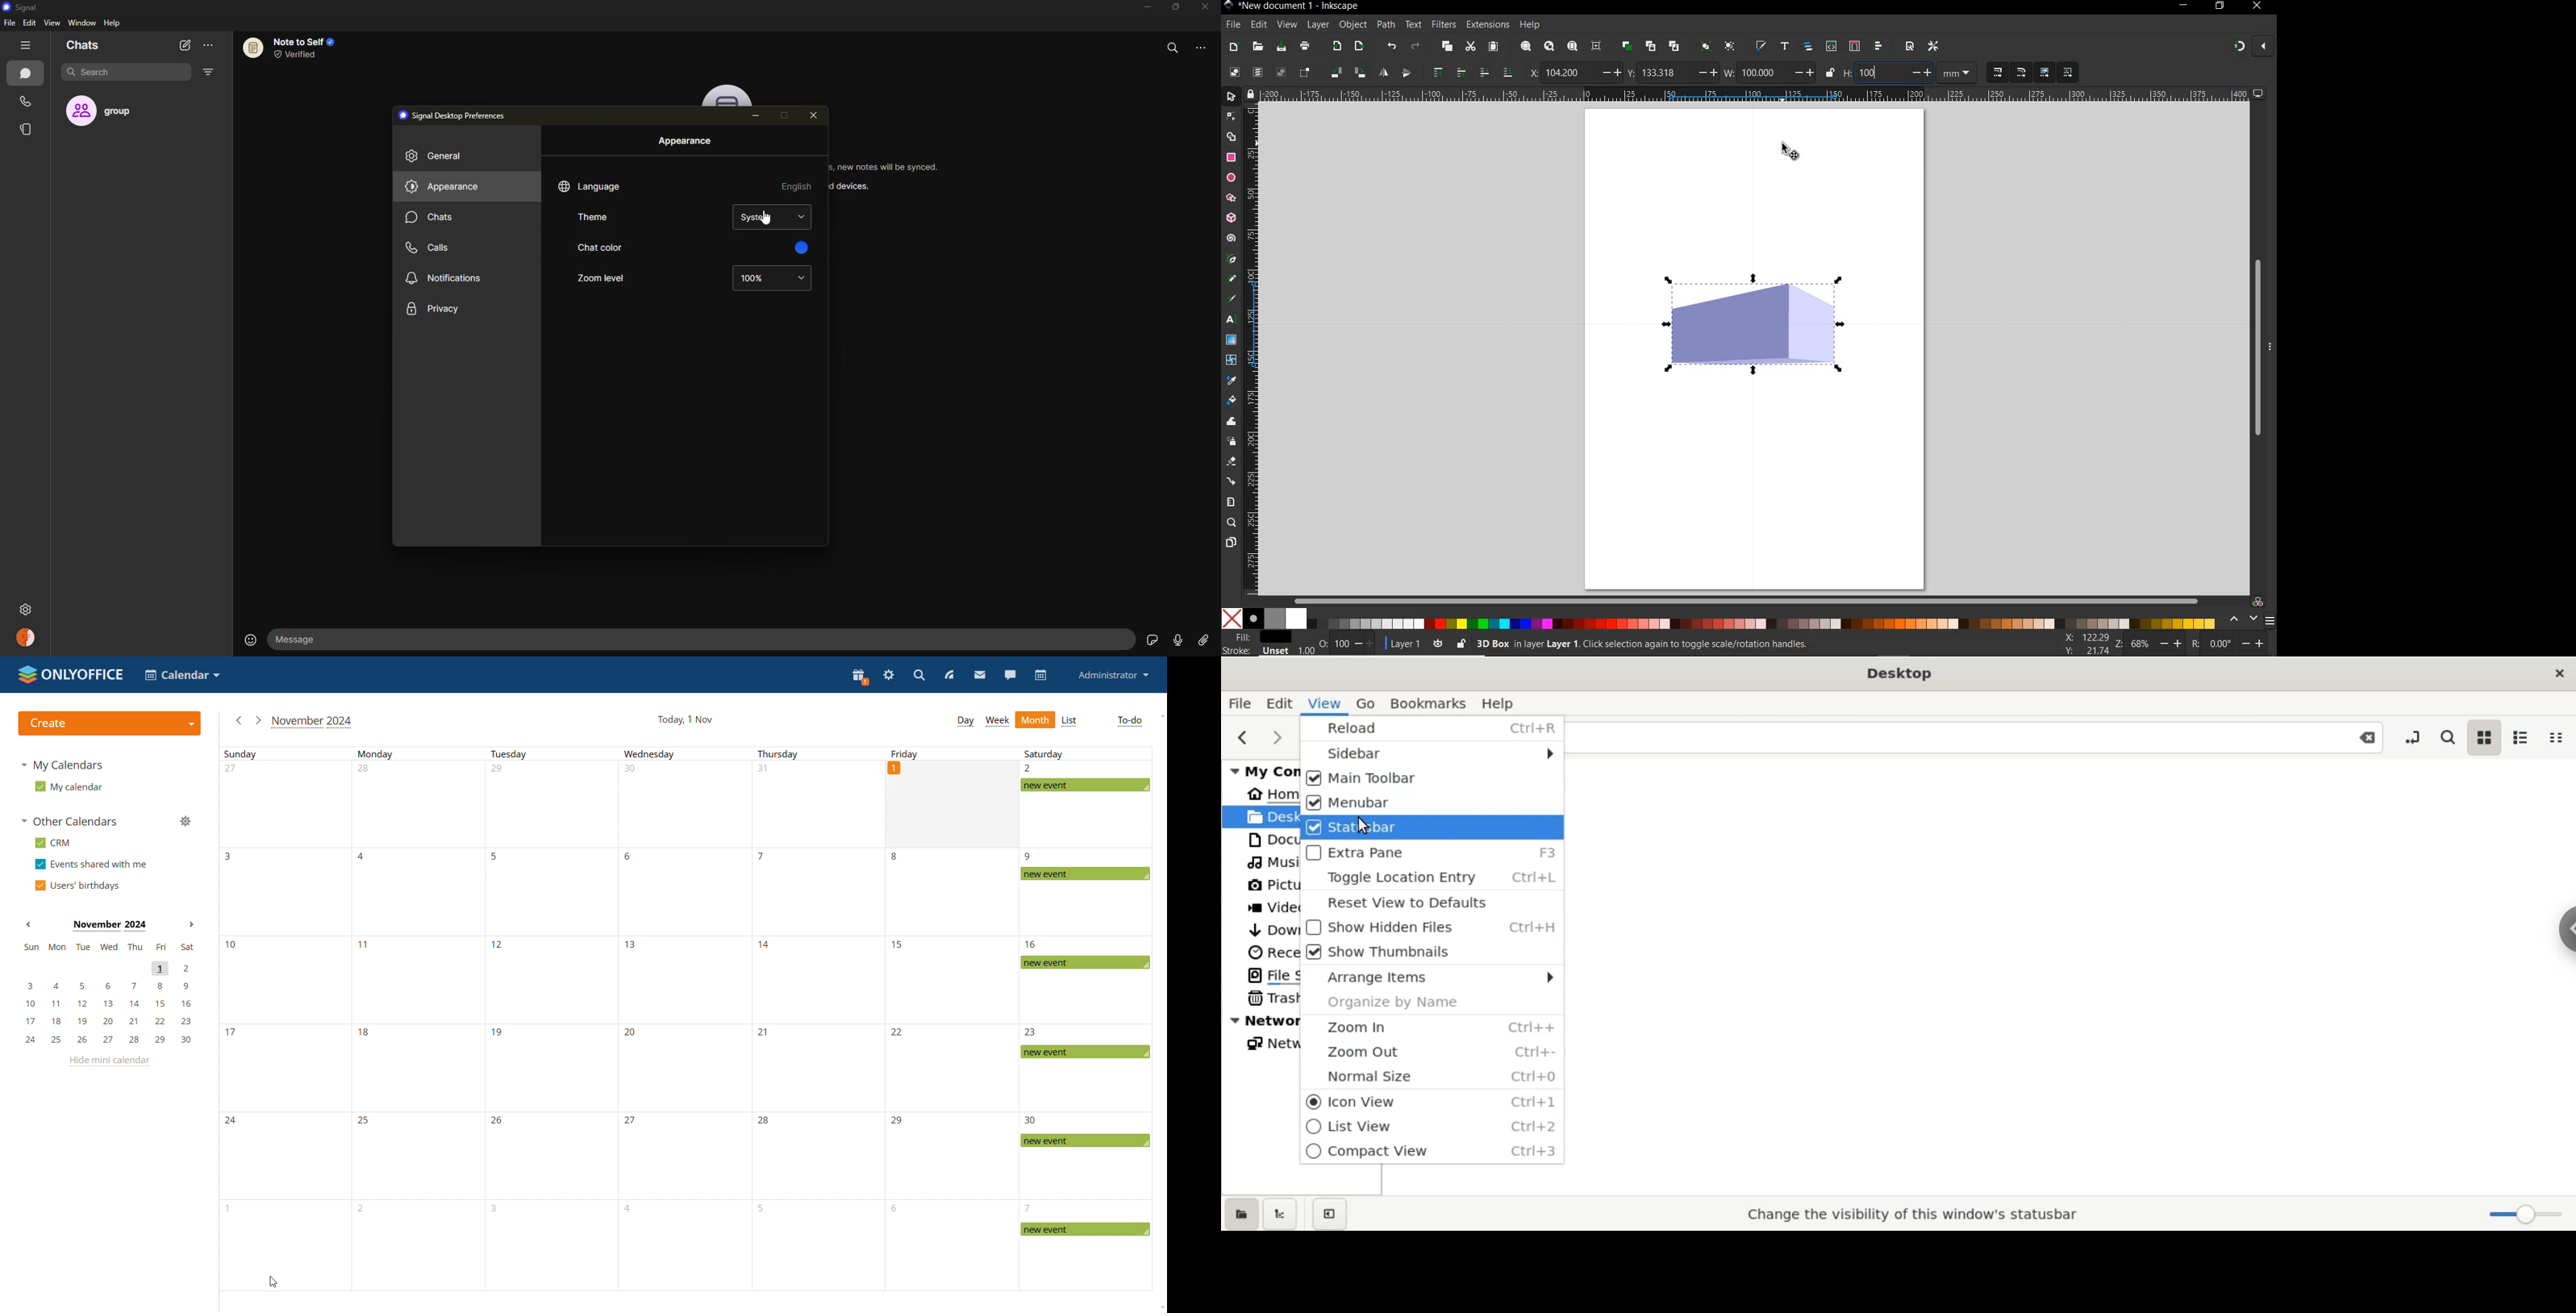  What do you see at coordinates (1410, 72) in the screenshot?
I see `object flip` at bounding box center [1410, 72].